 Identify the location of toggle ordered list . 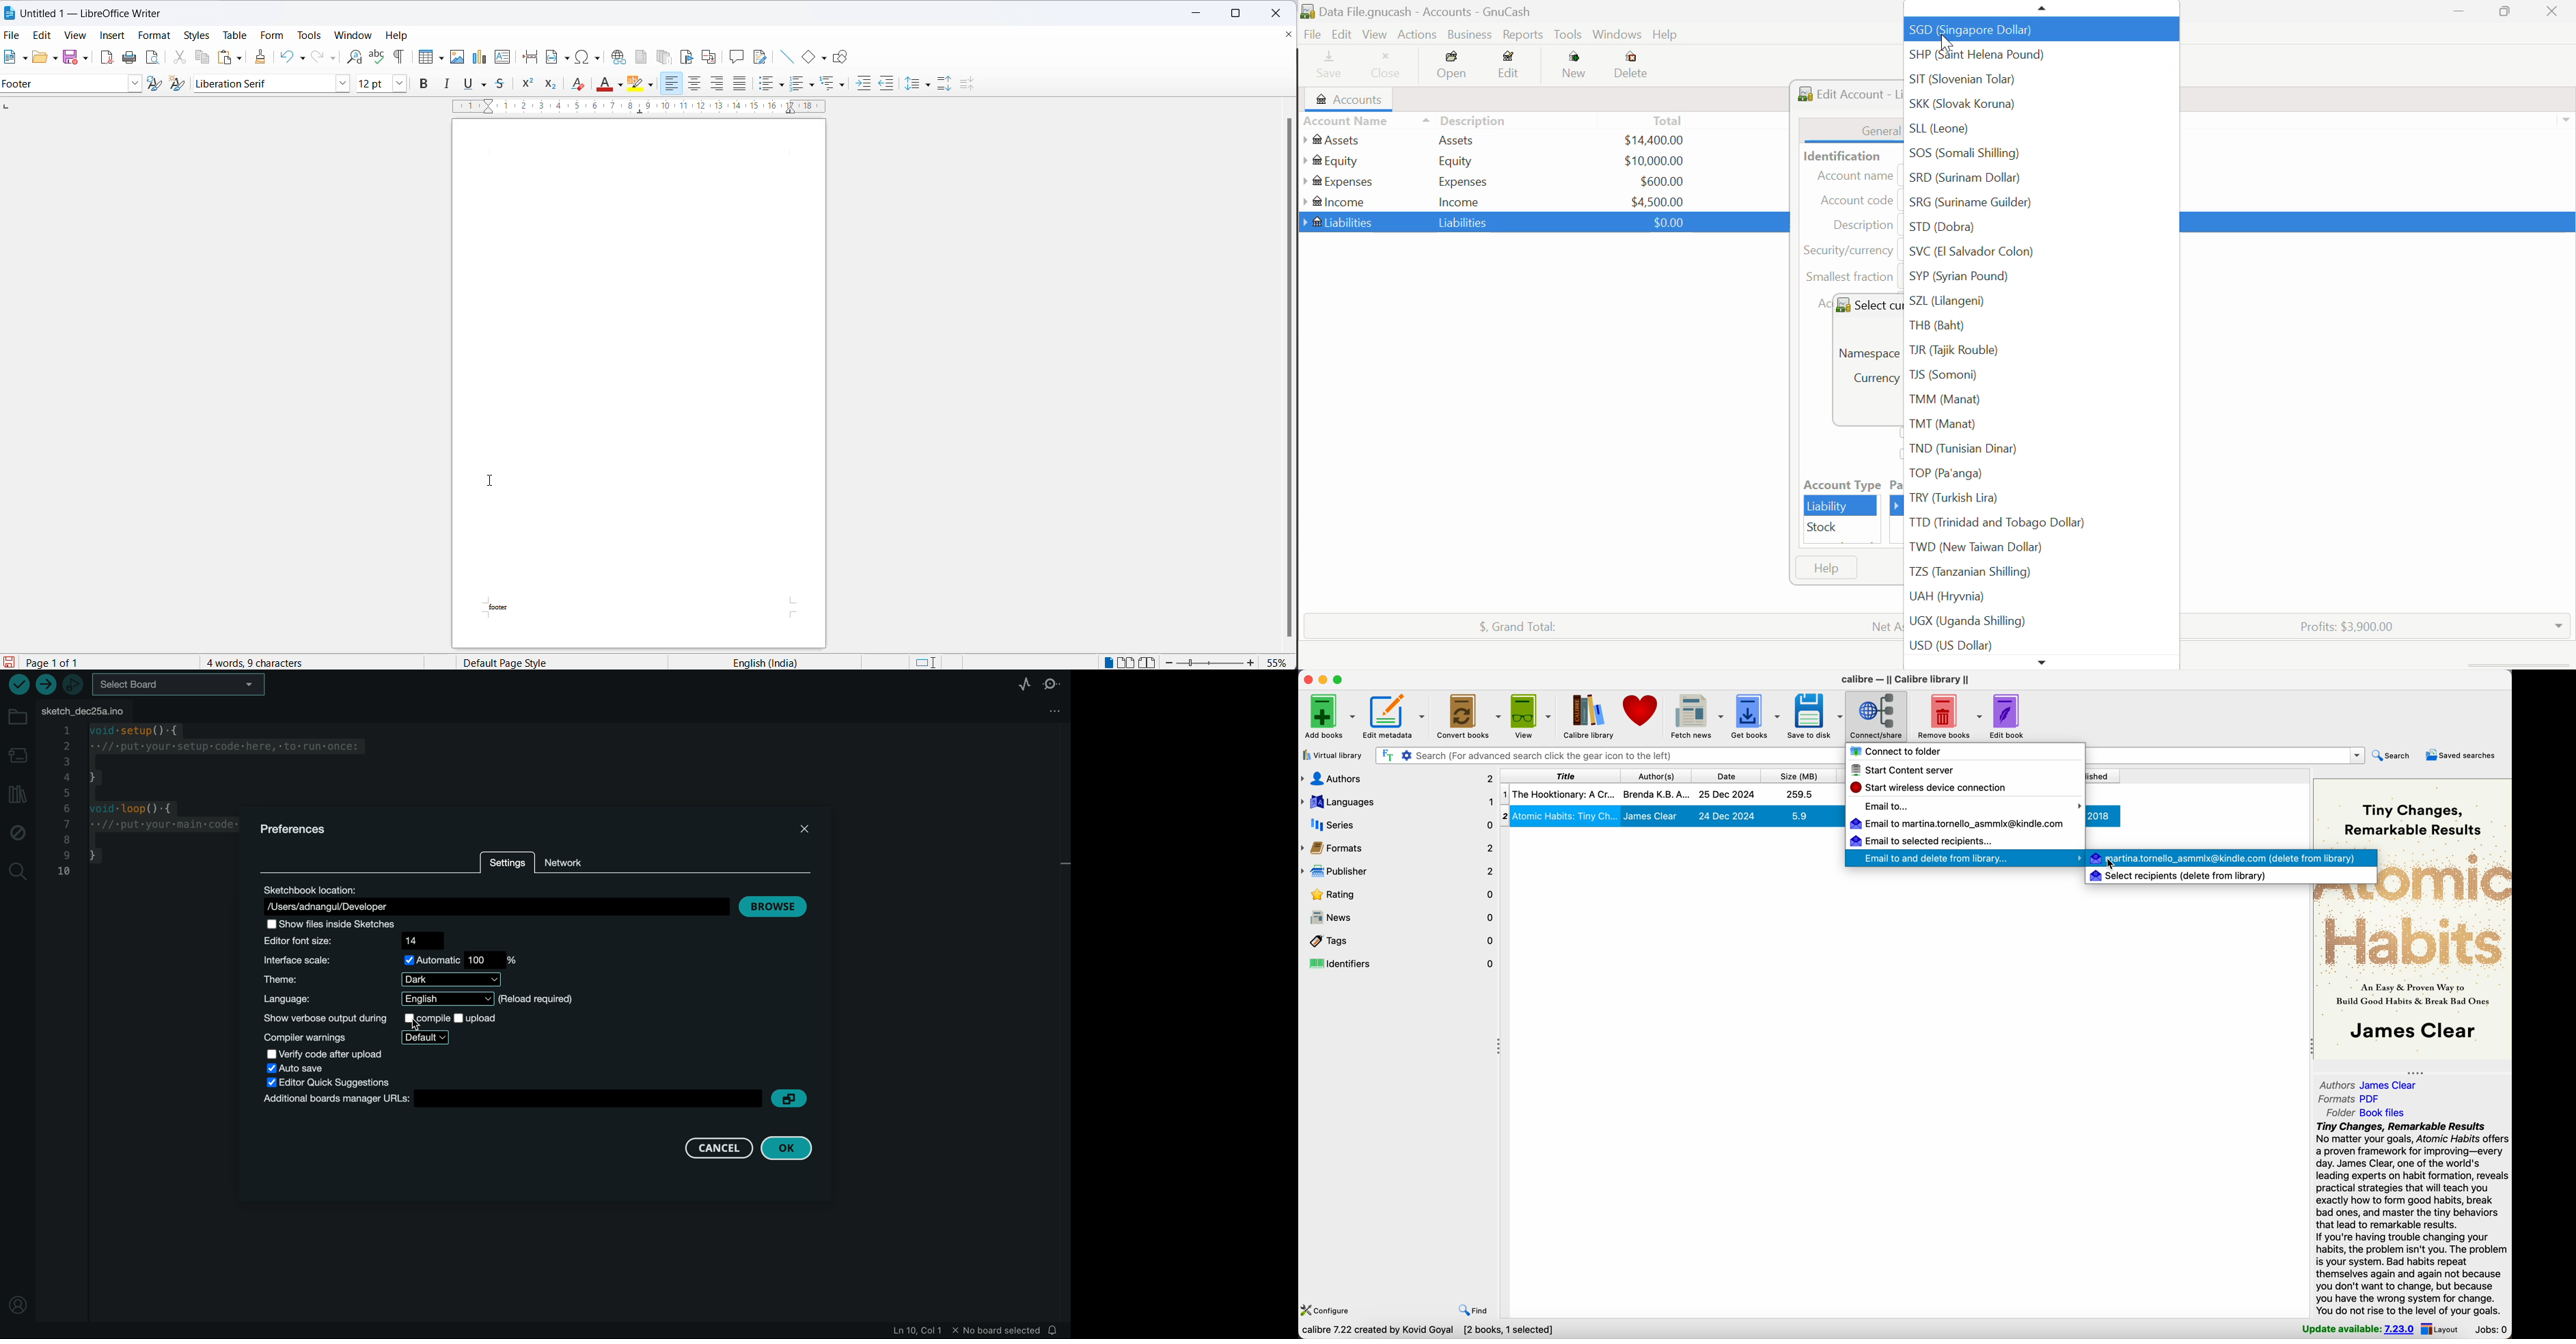
(812, 85).